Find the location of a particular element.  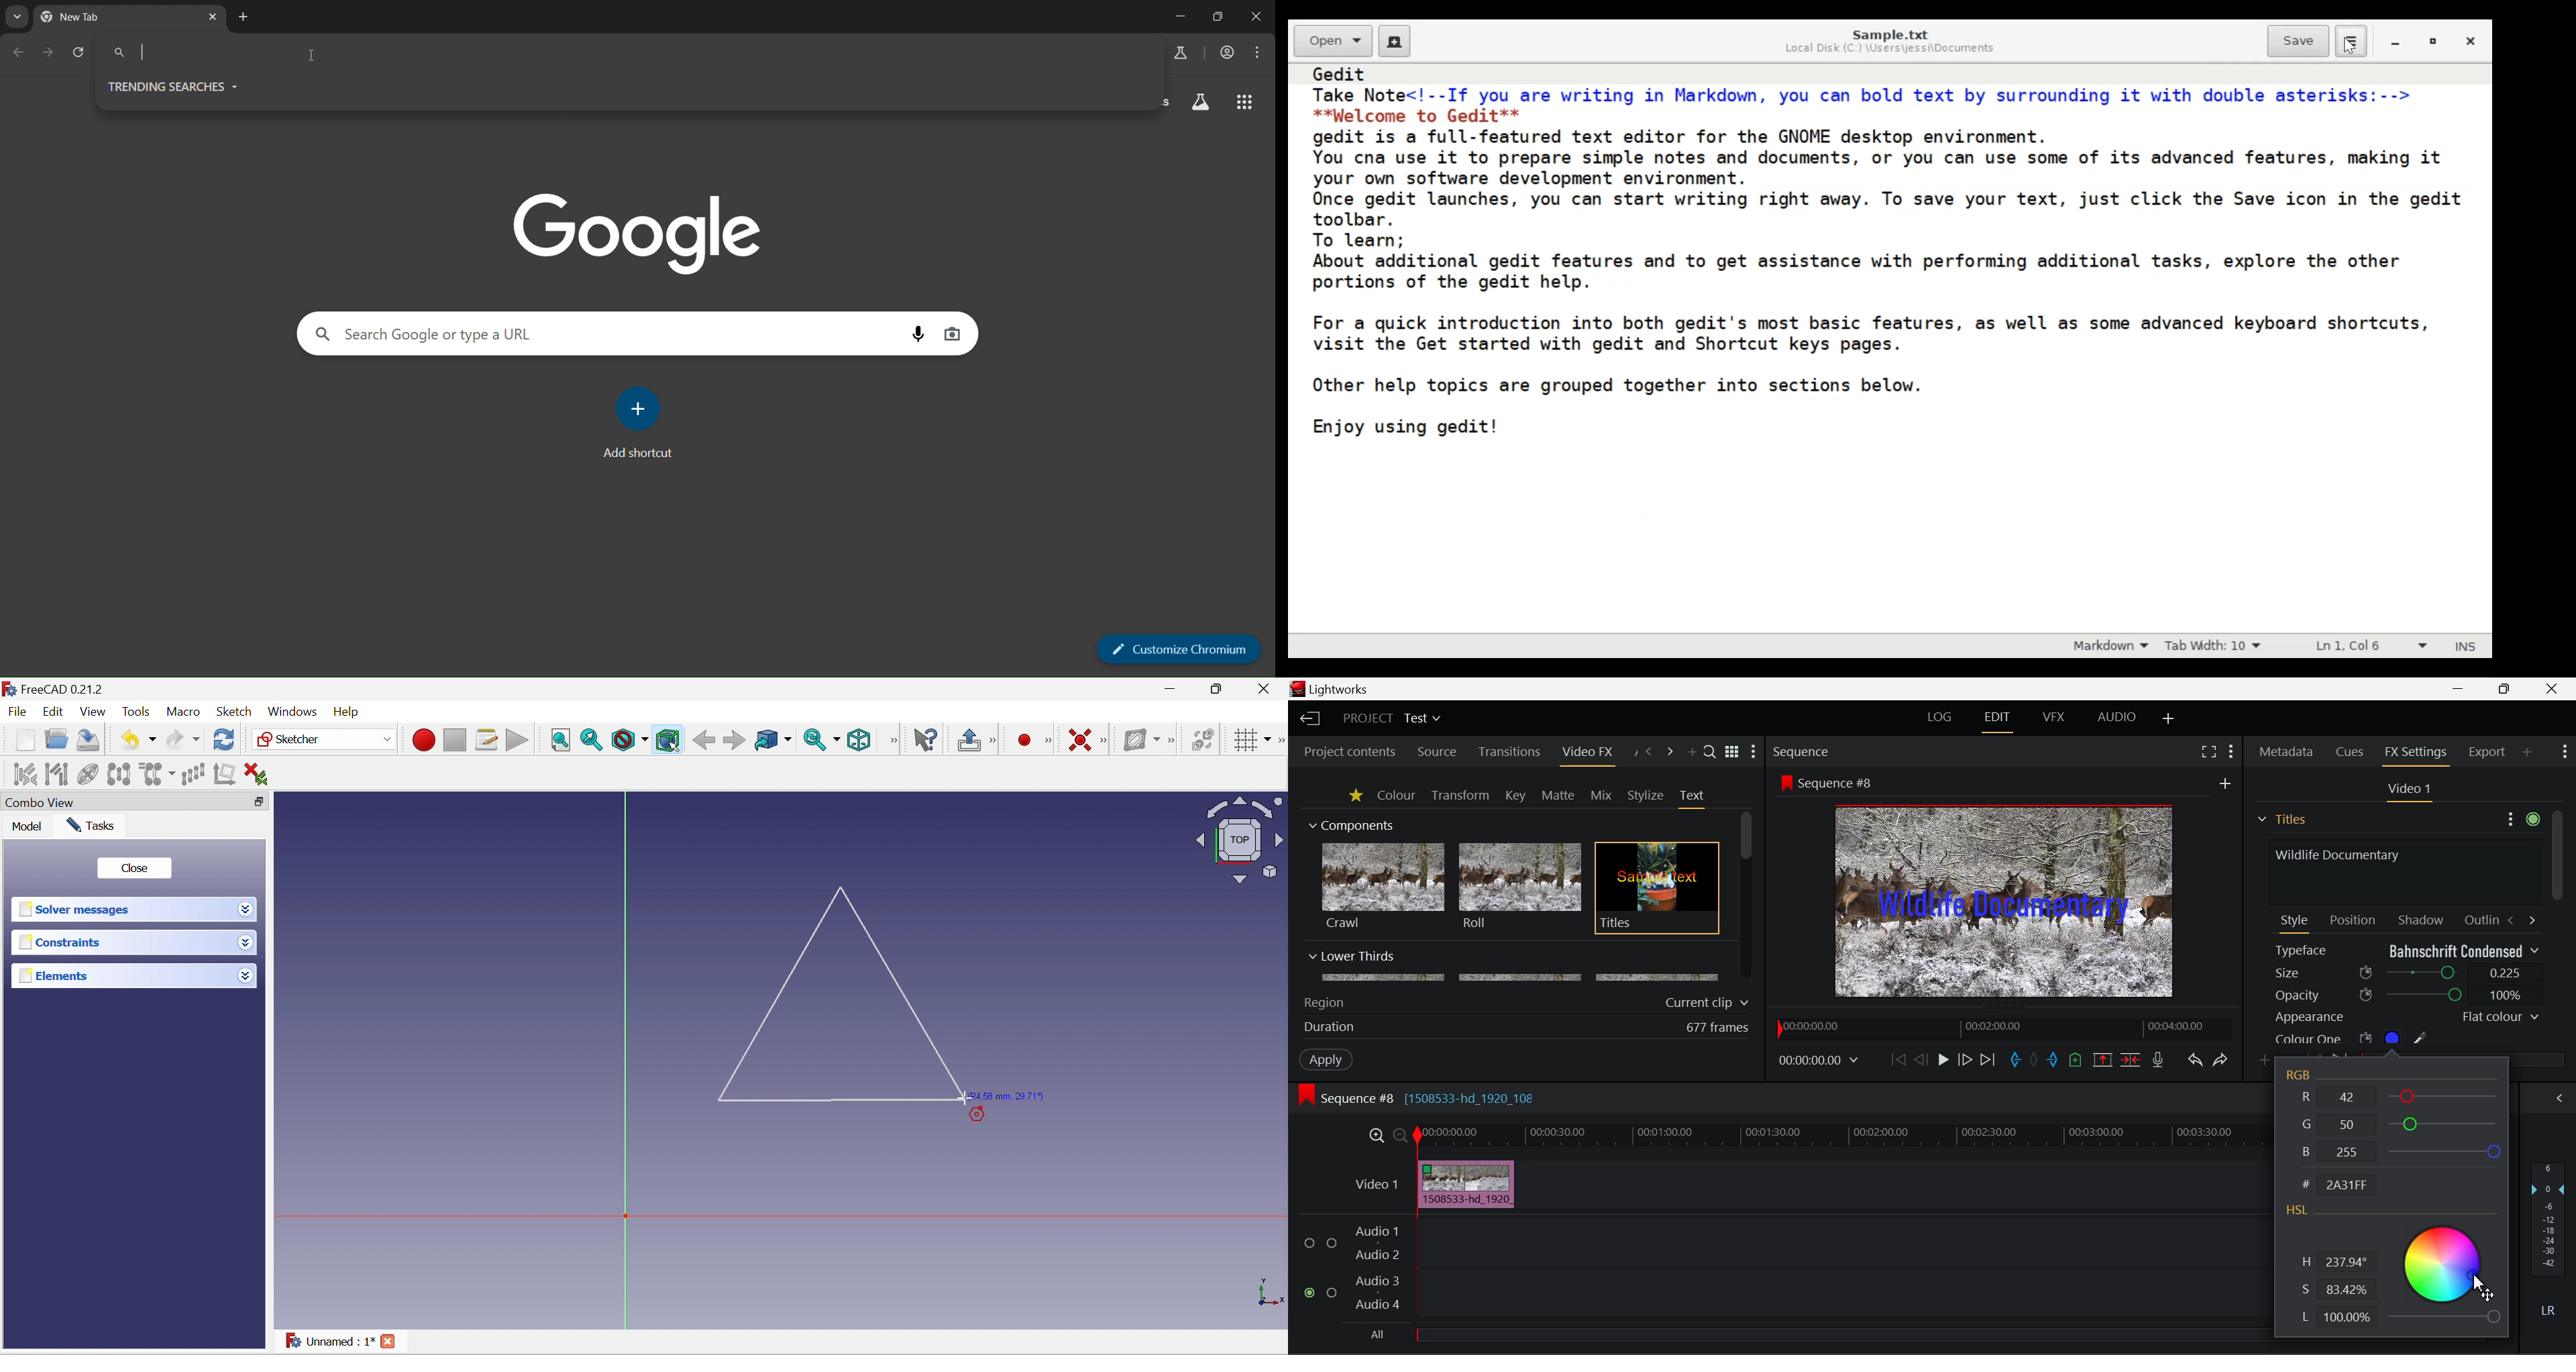

Open is located at coordinates (57, 741).